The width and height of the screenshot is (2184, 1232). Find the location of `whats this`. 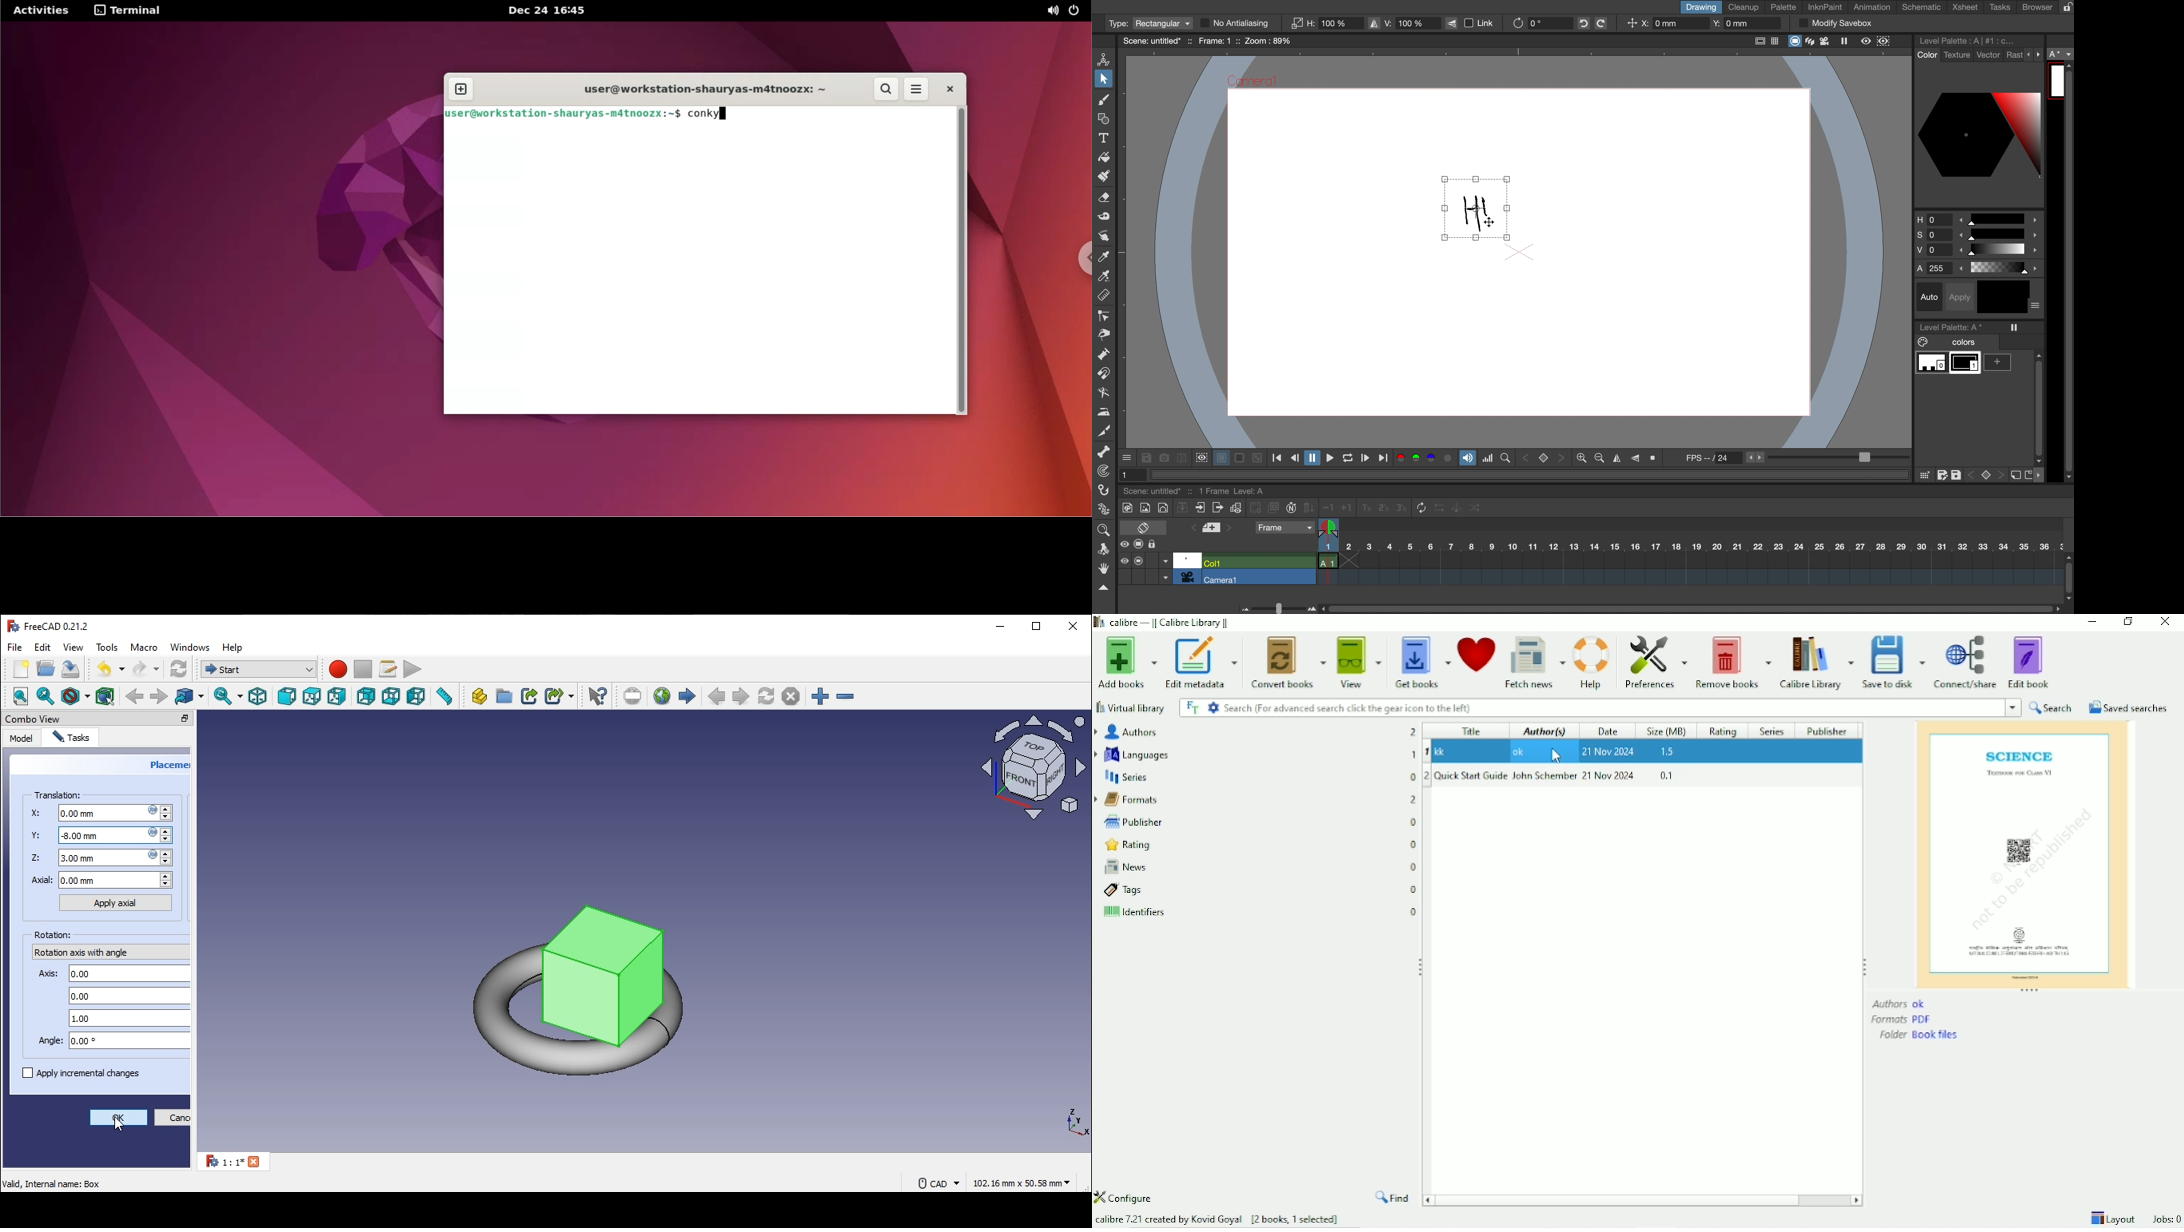

whats this is located at coordinates (597, 695).